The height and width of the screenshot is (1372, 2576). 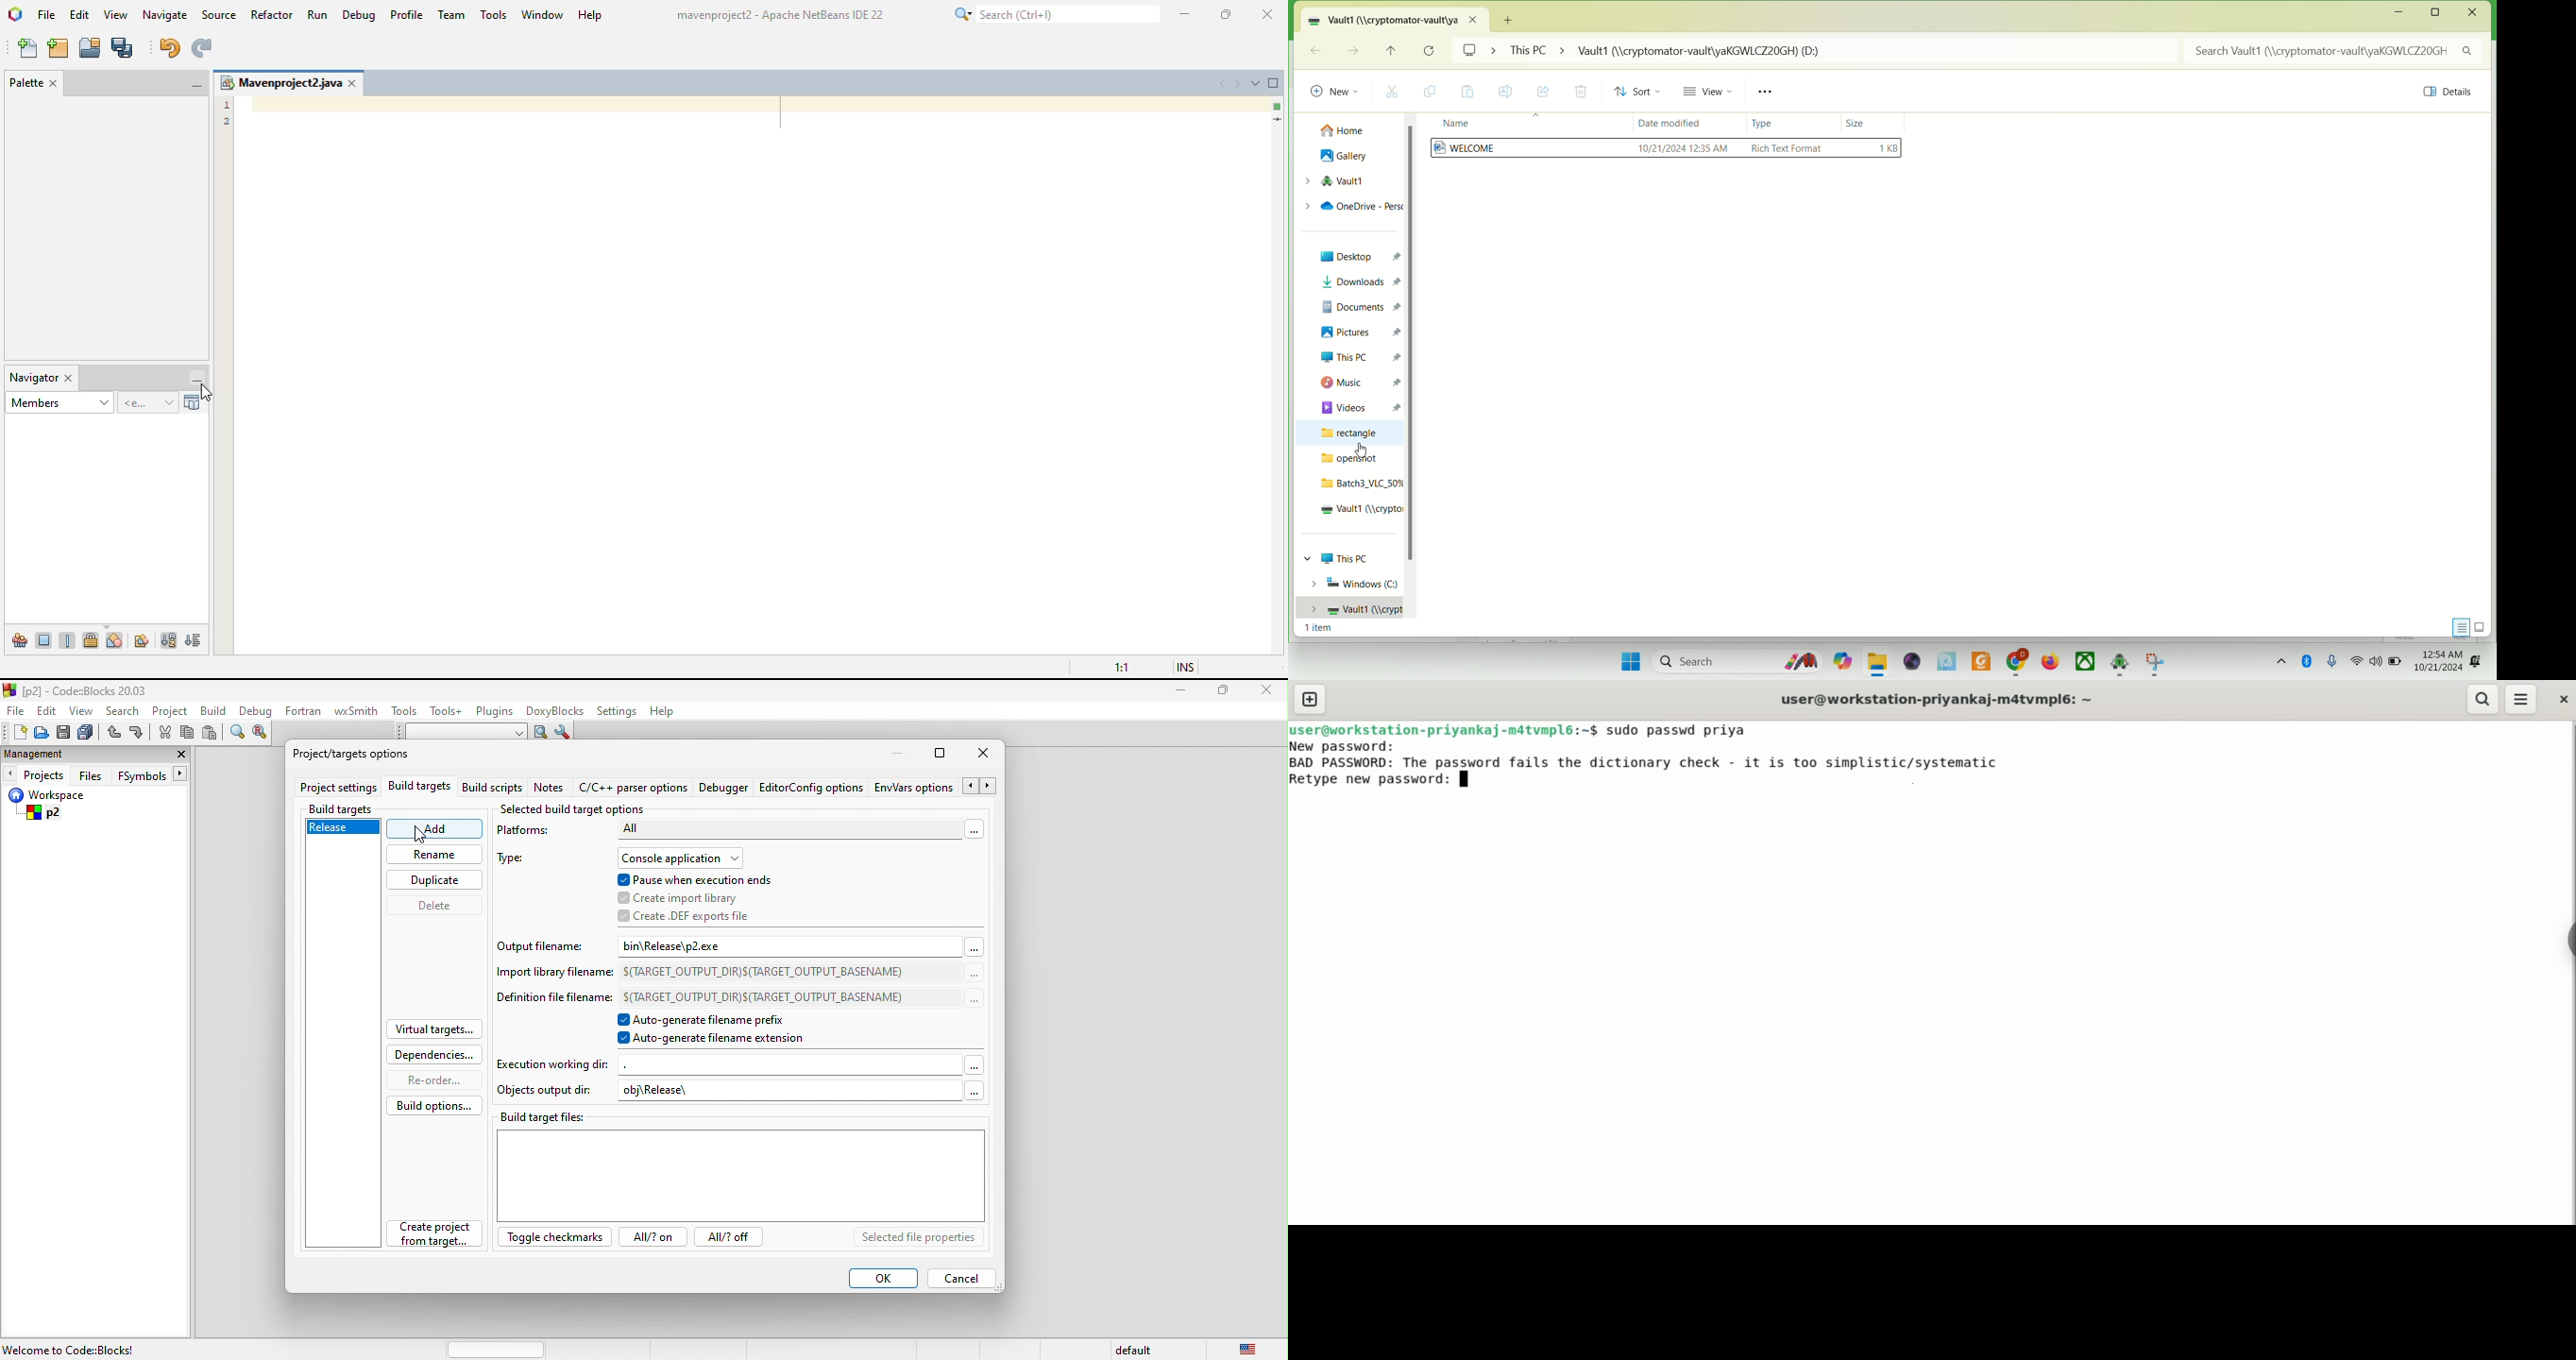 What do you see at coordinates (1343, 558) in the screenshot?
I see `This PC` at bounding box center [1343, 558].